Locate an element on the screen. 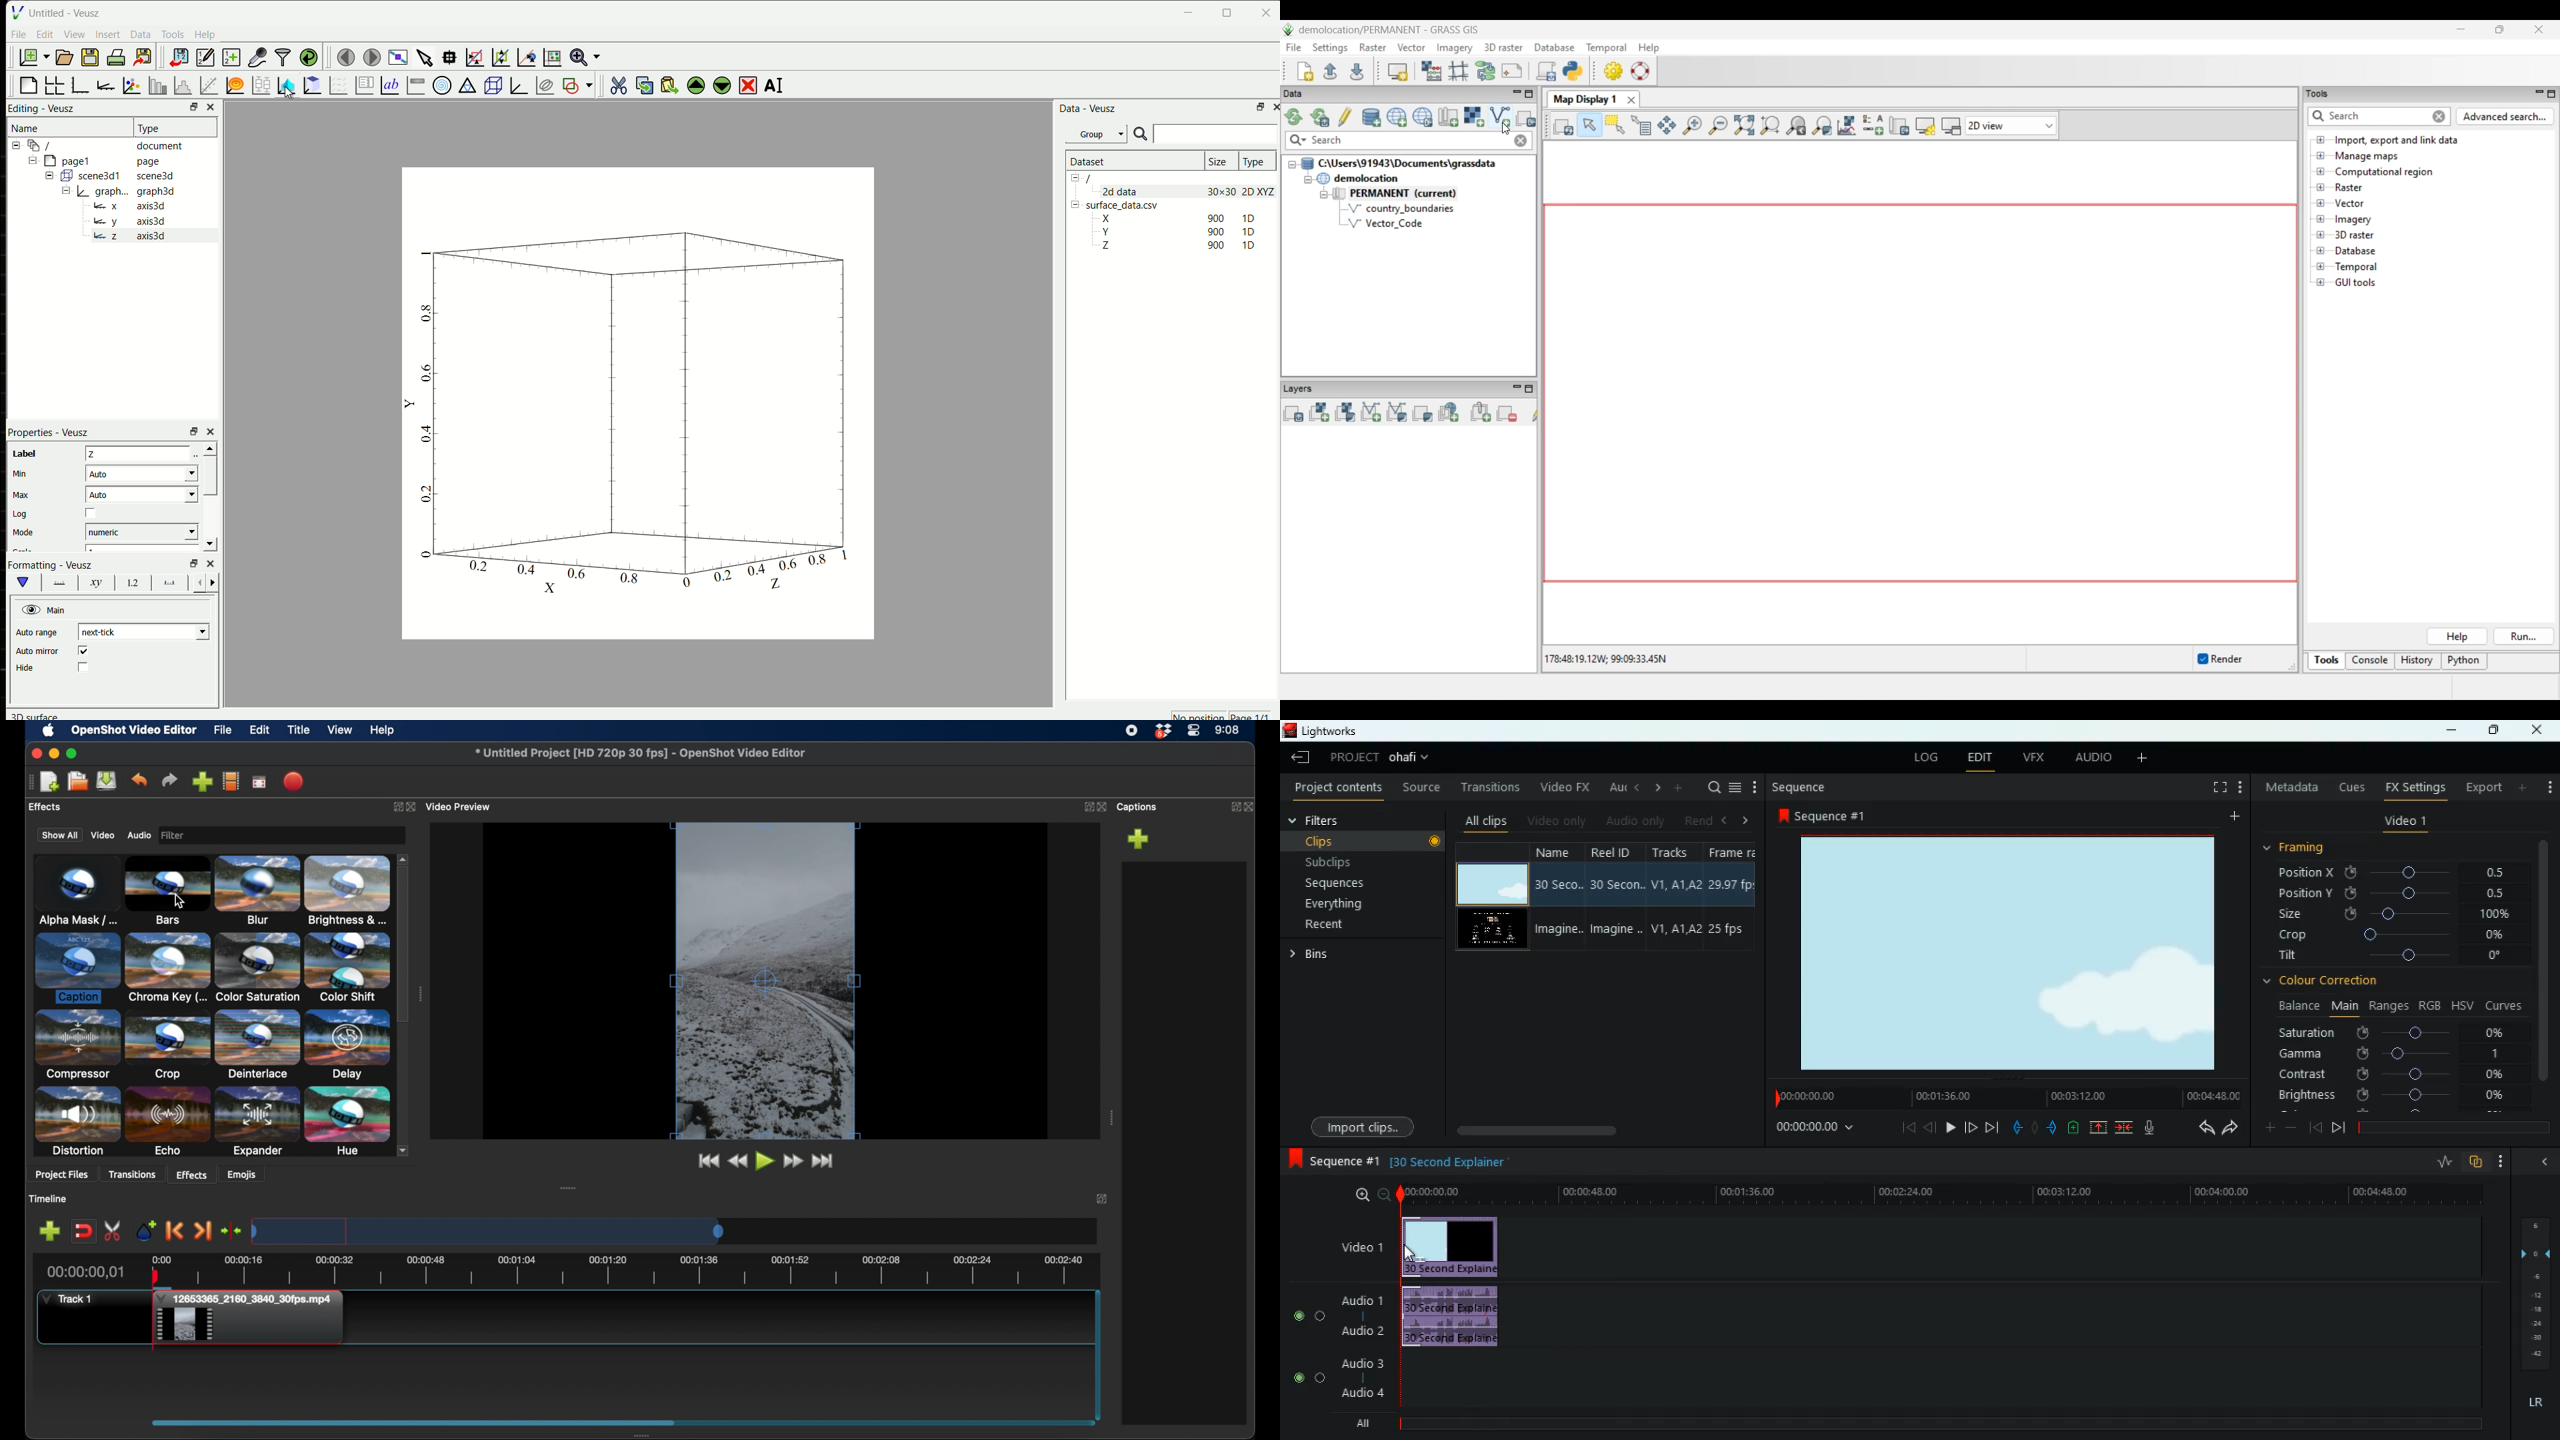 The width and height of the screenshot is (2576, 1456). rate is located at coordinates (2441, 1162).